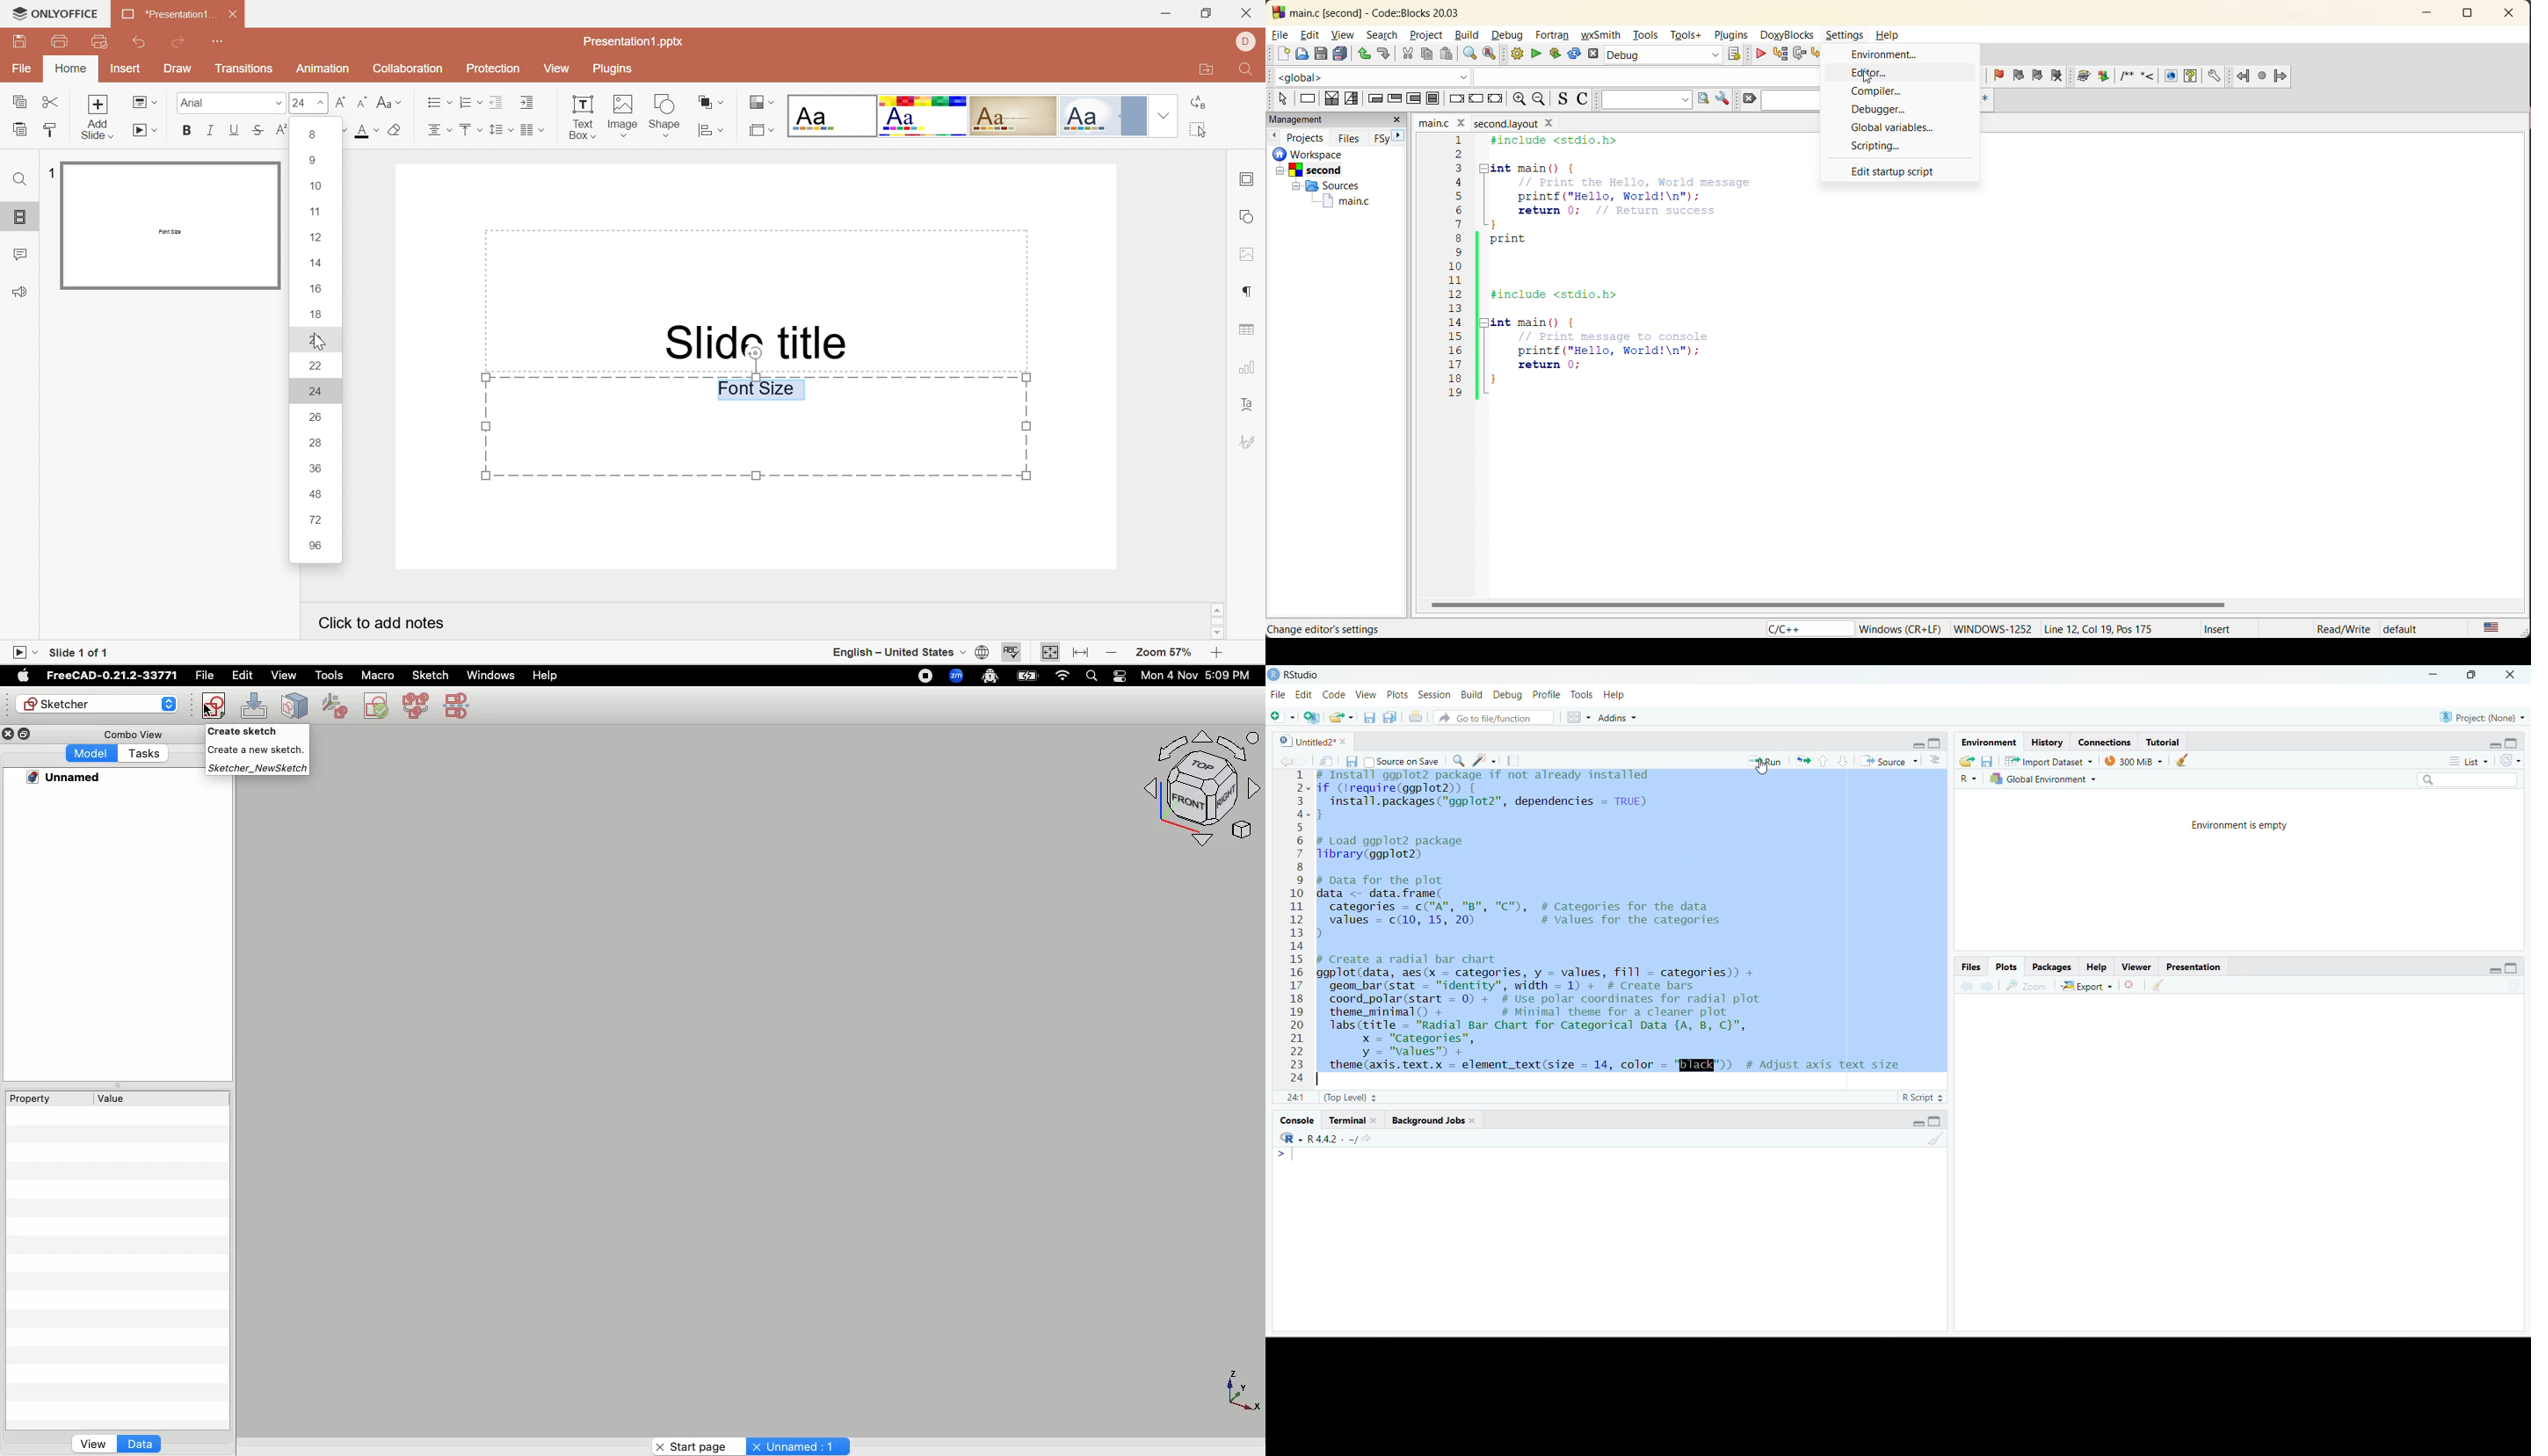 This screenshot has height=1456, width=2548. Describe the element at coordinates (315, 161) in the screenshot. I see `9` at that location.